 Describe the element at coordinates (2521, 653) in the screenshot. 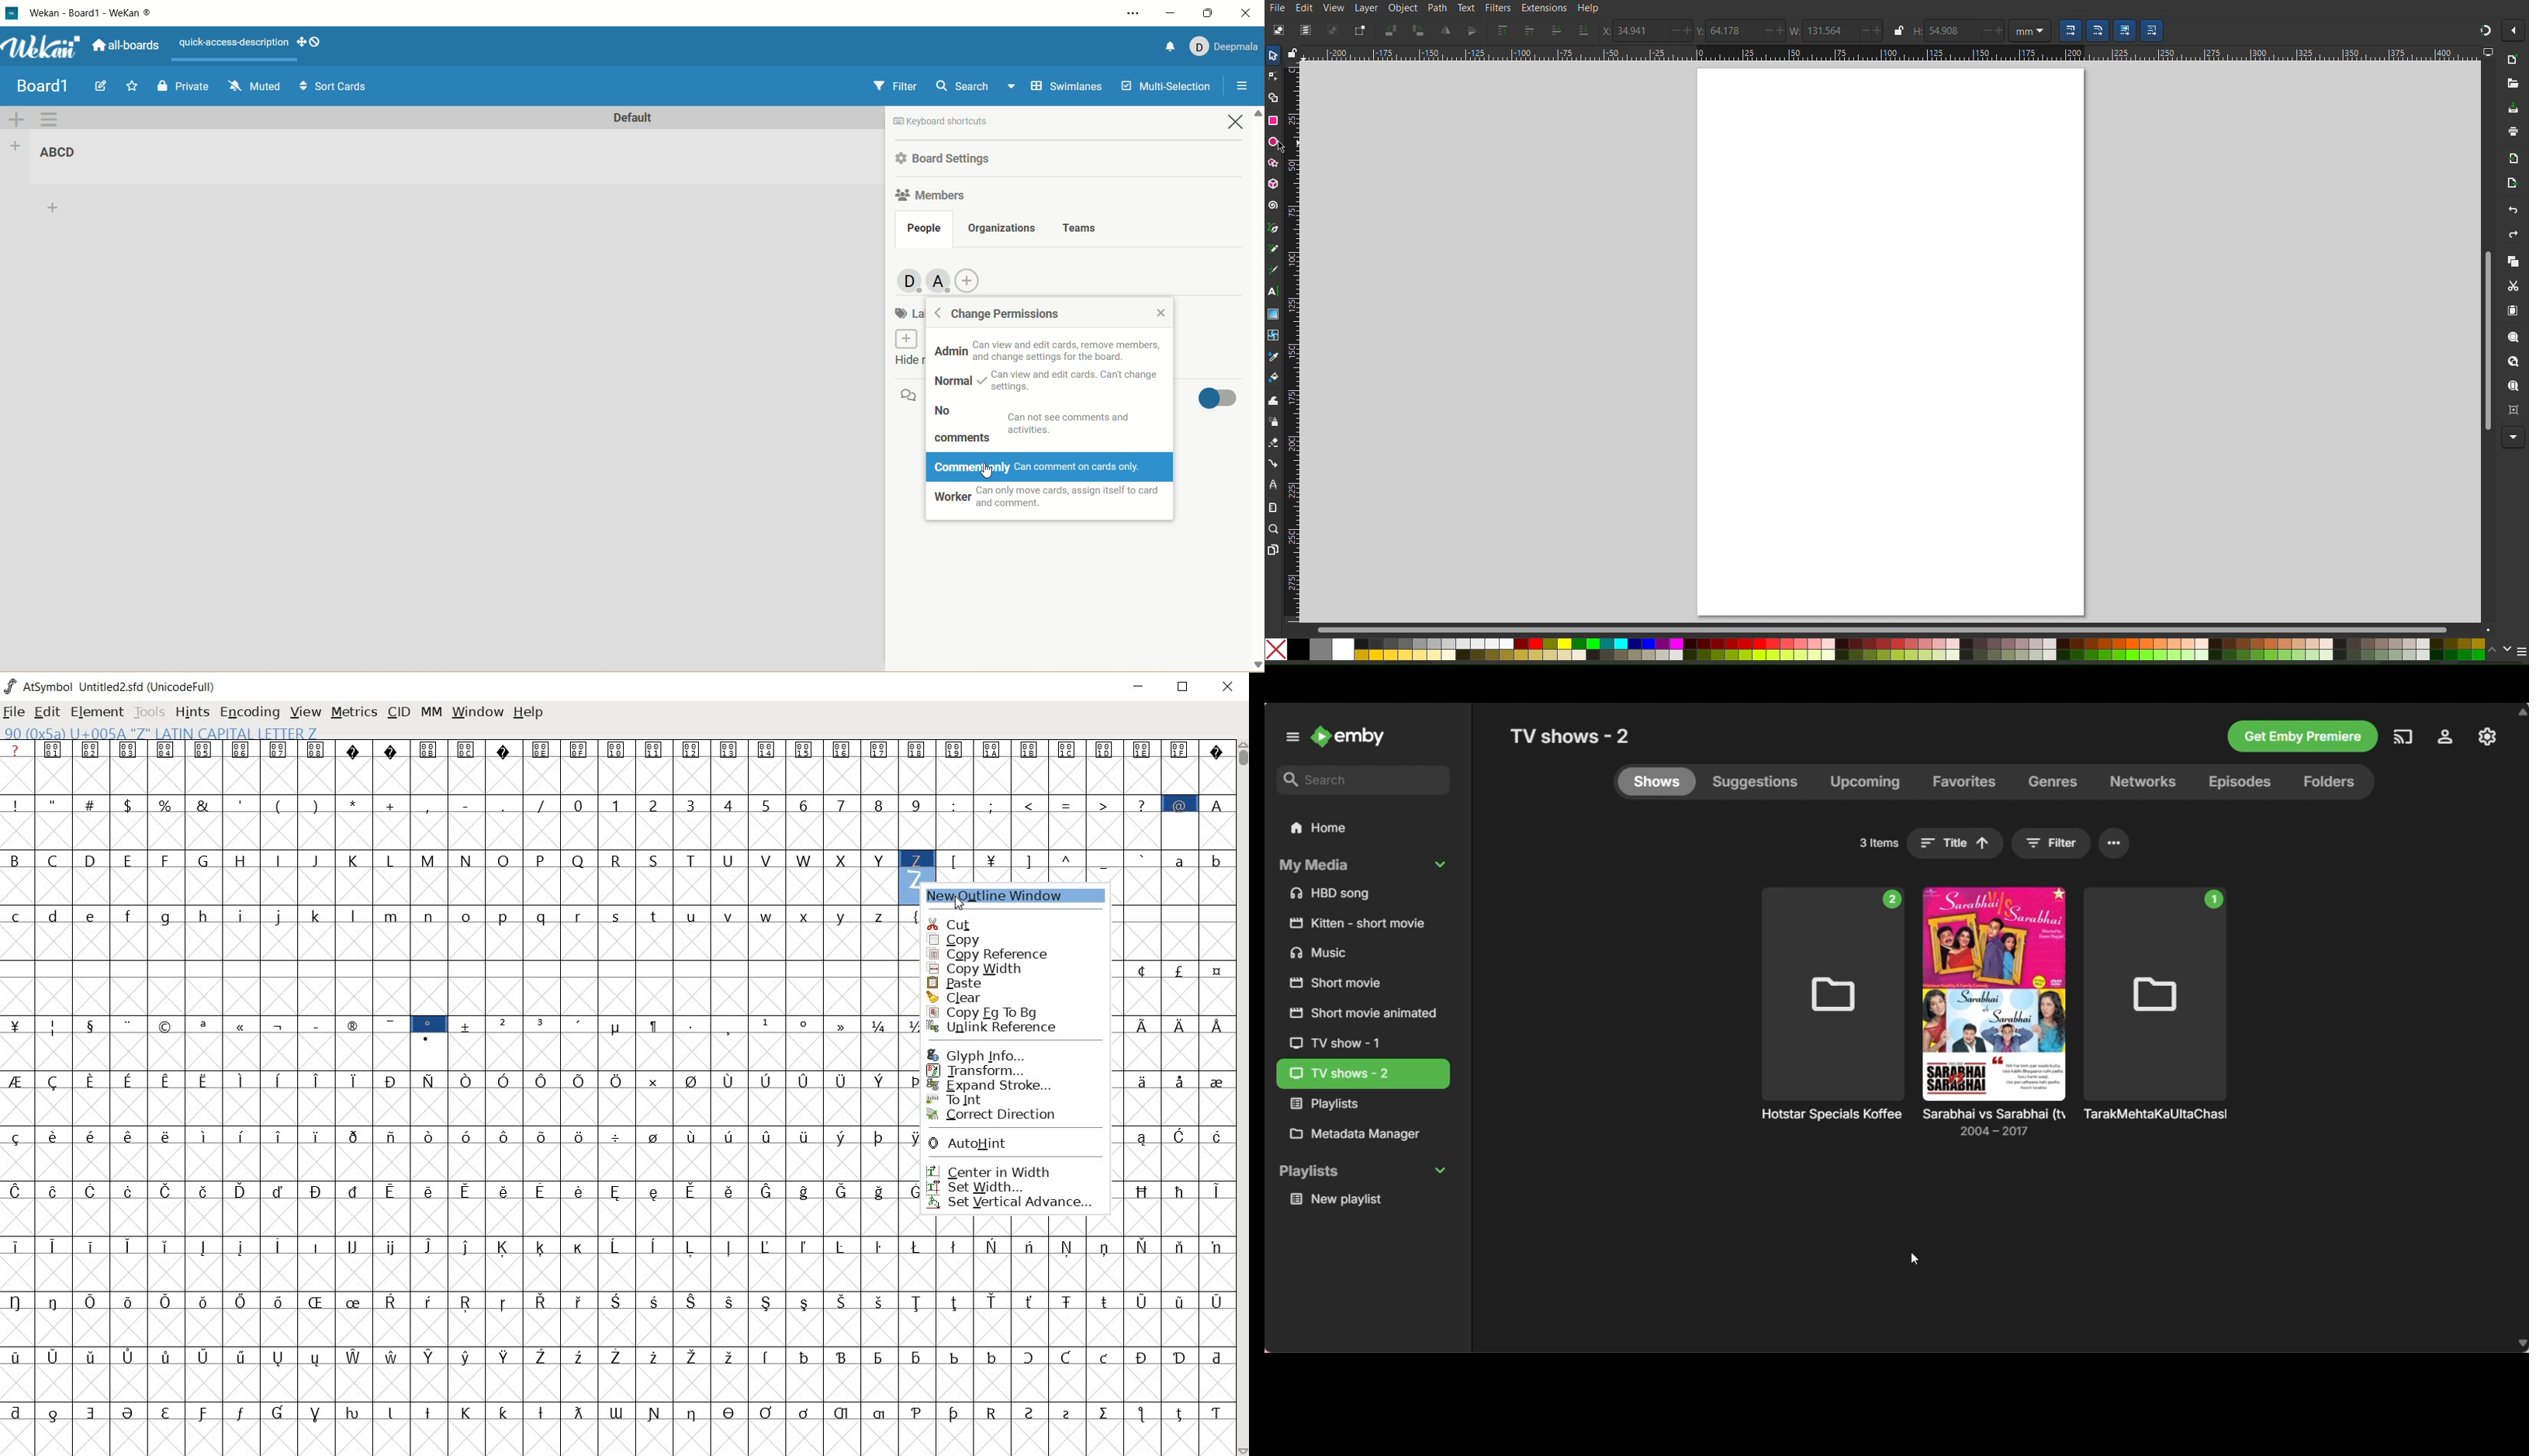

I see `menu` at that location.